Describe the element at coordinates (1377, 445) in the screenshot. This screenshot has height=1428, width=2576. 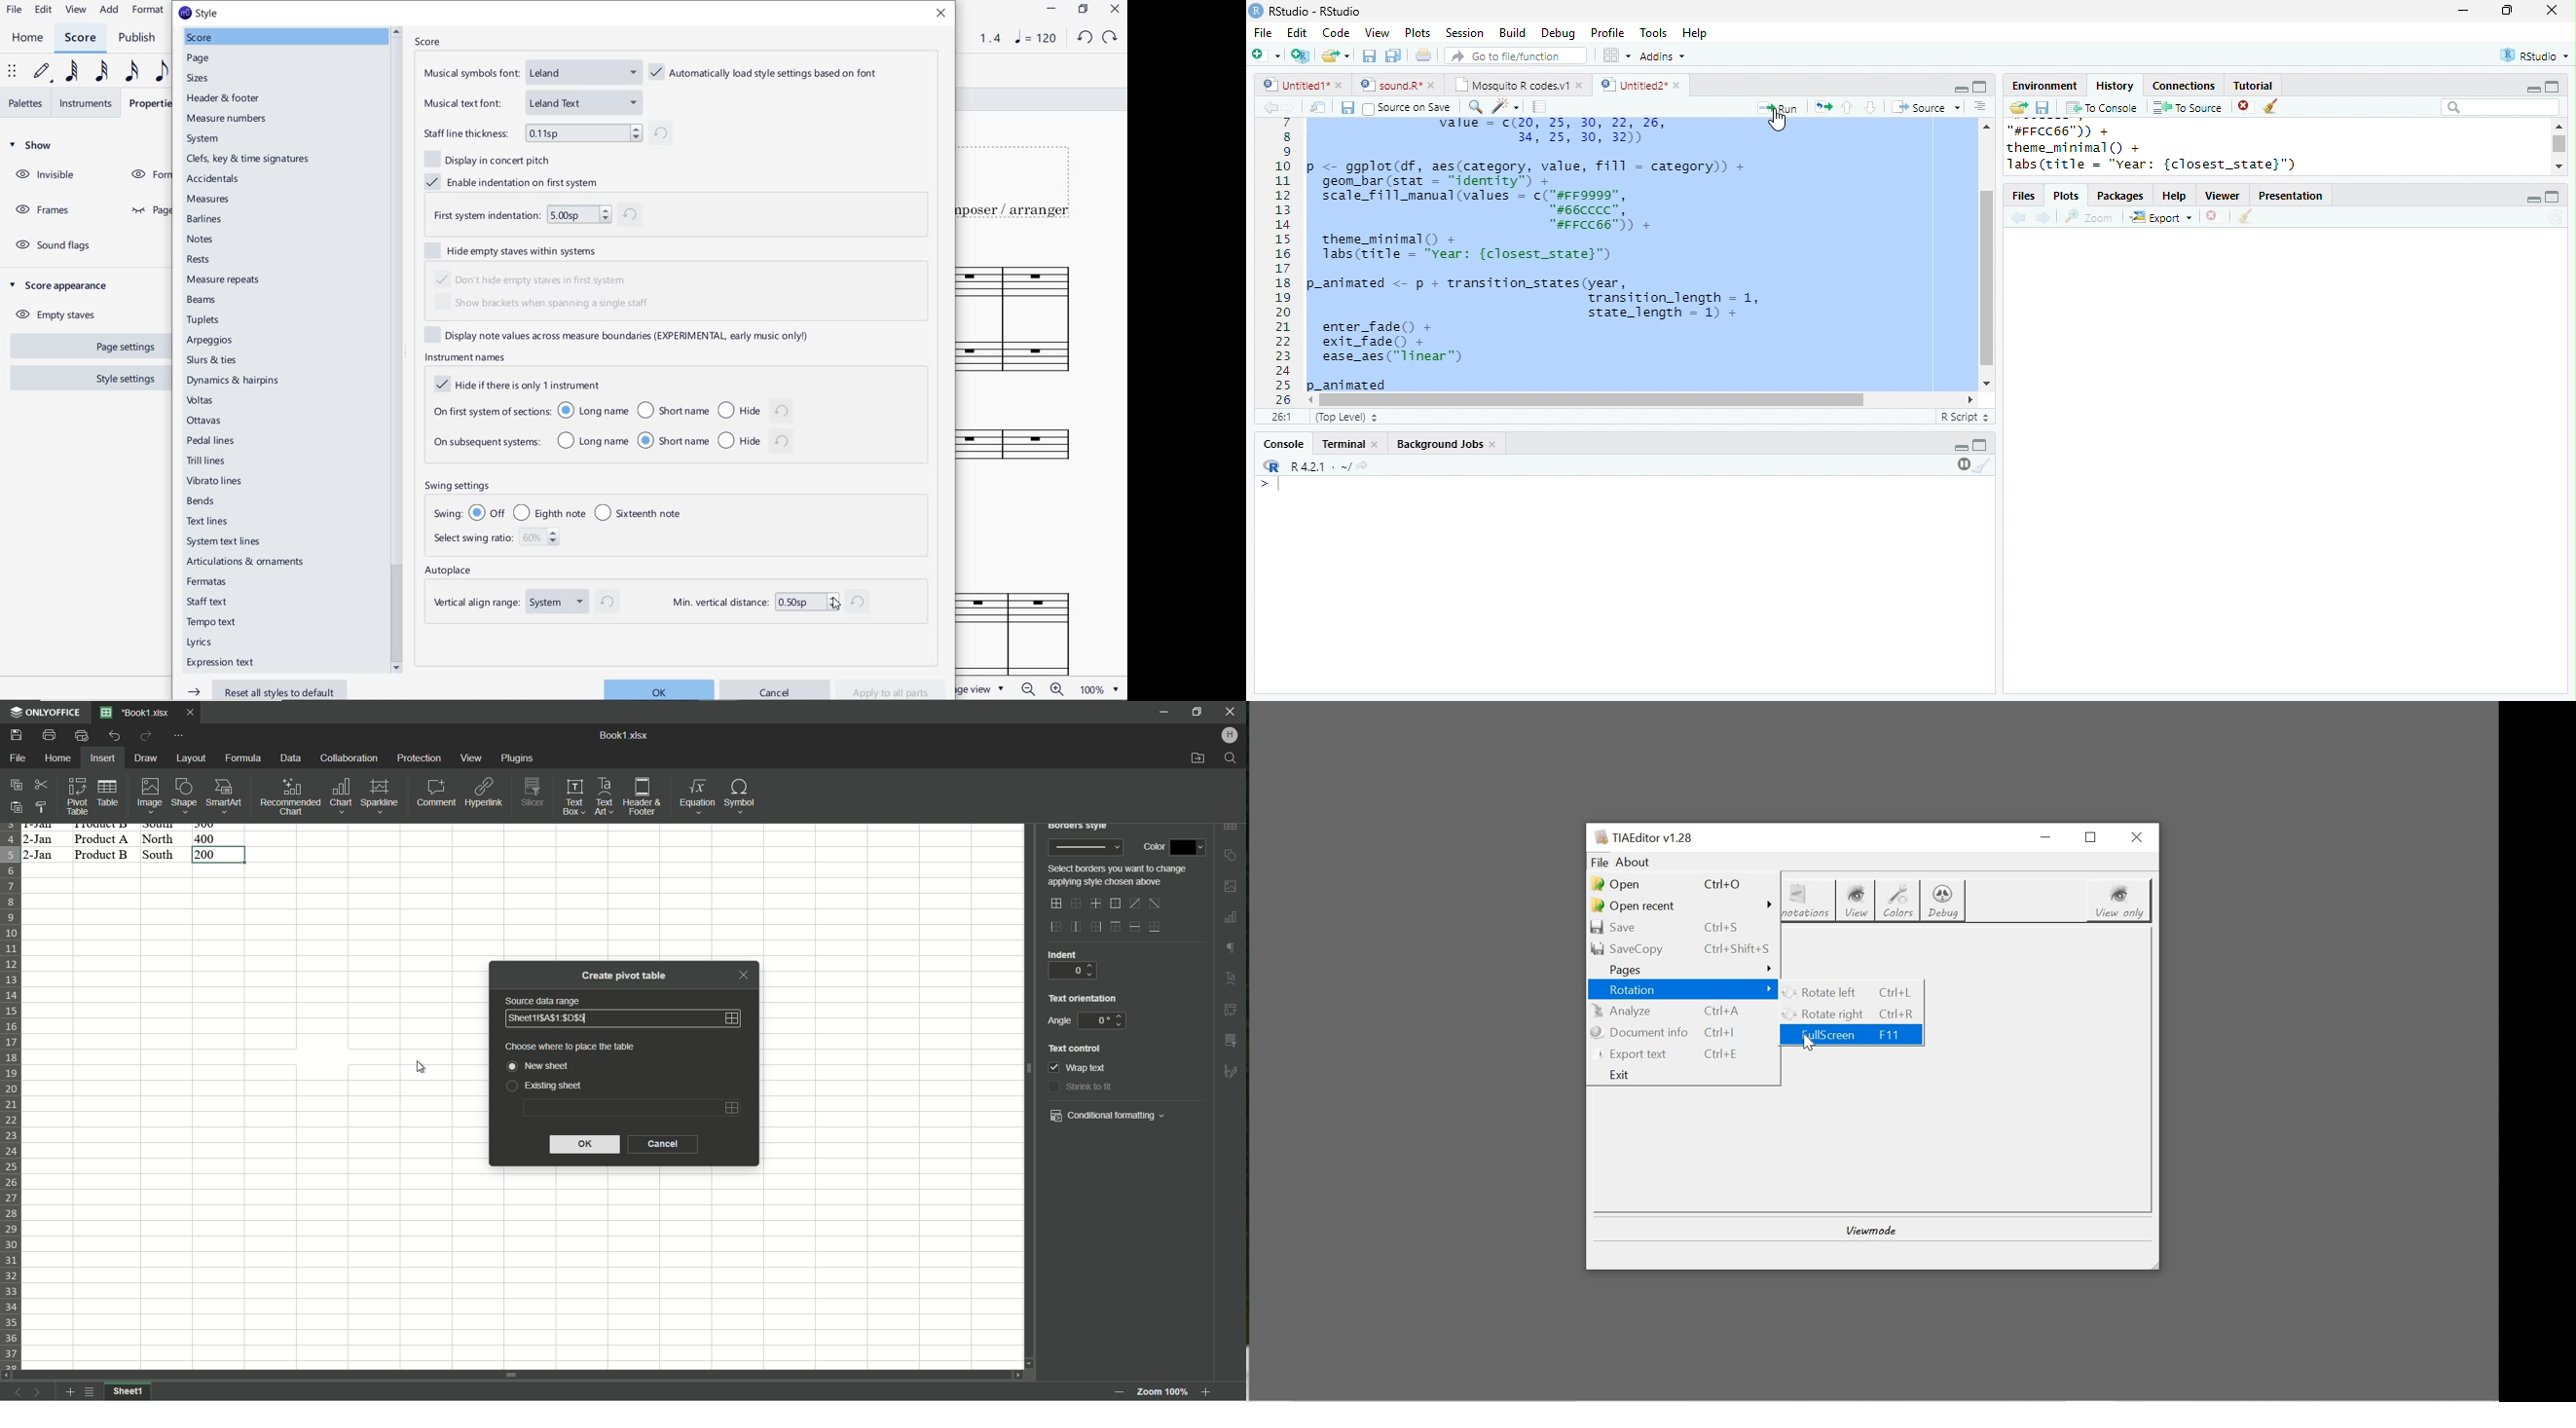
I see `close` at that location.